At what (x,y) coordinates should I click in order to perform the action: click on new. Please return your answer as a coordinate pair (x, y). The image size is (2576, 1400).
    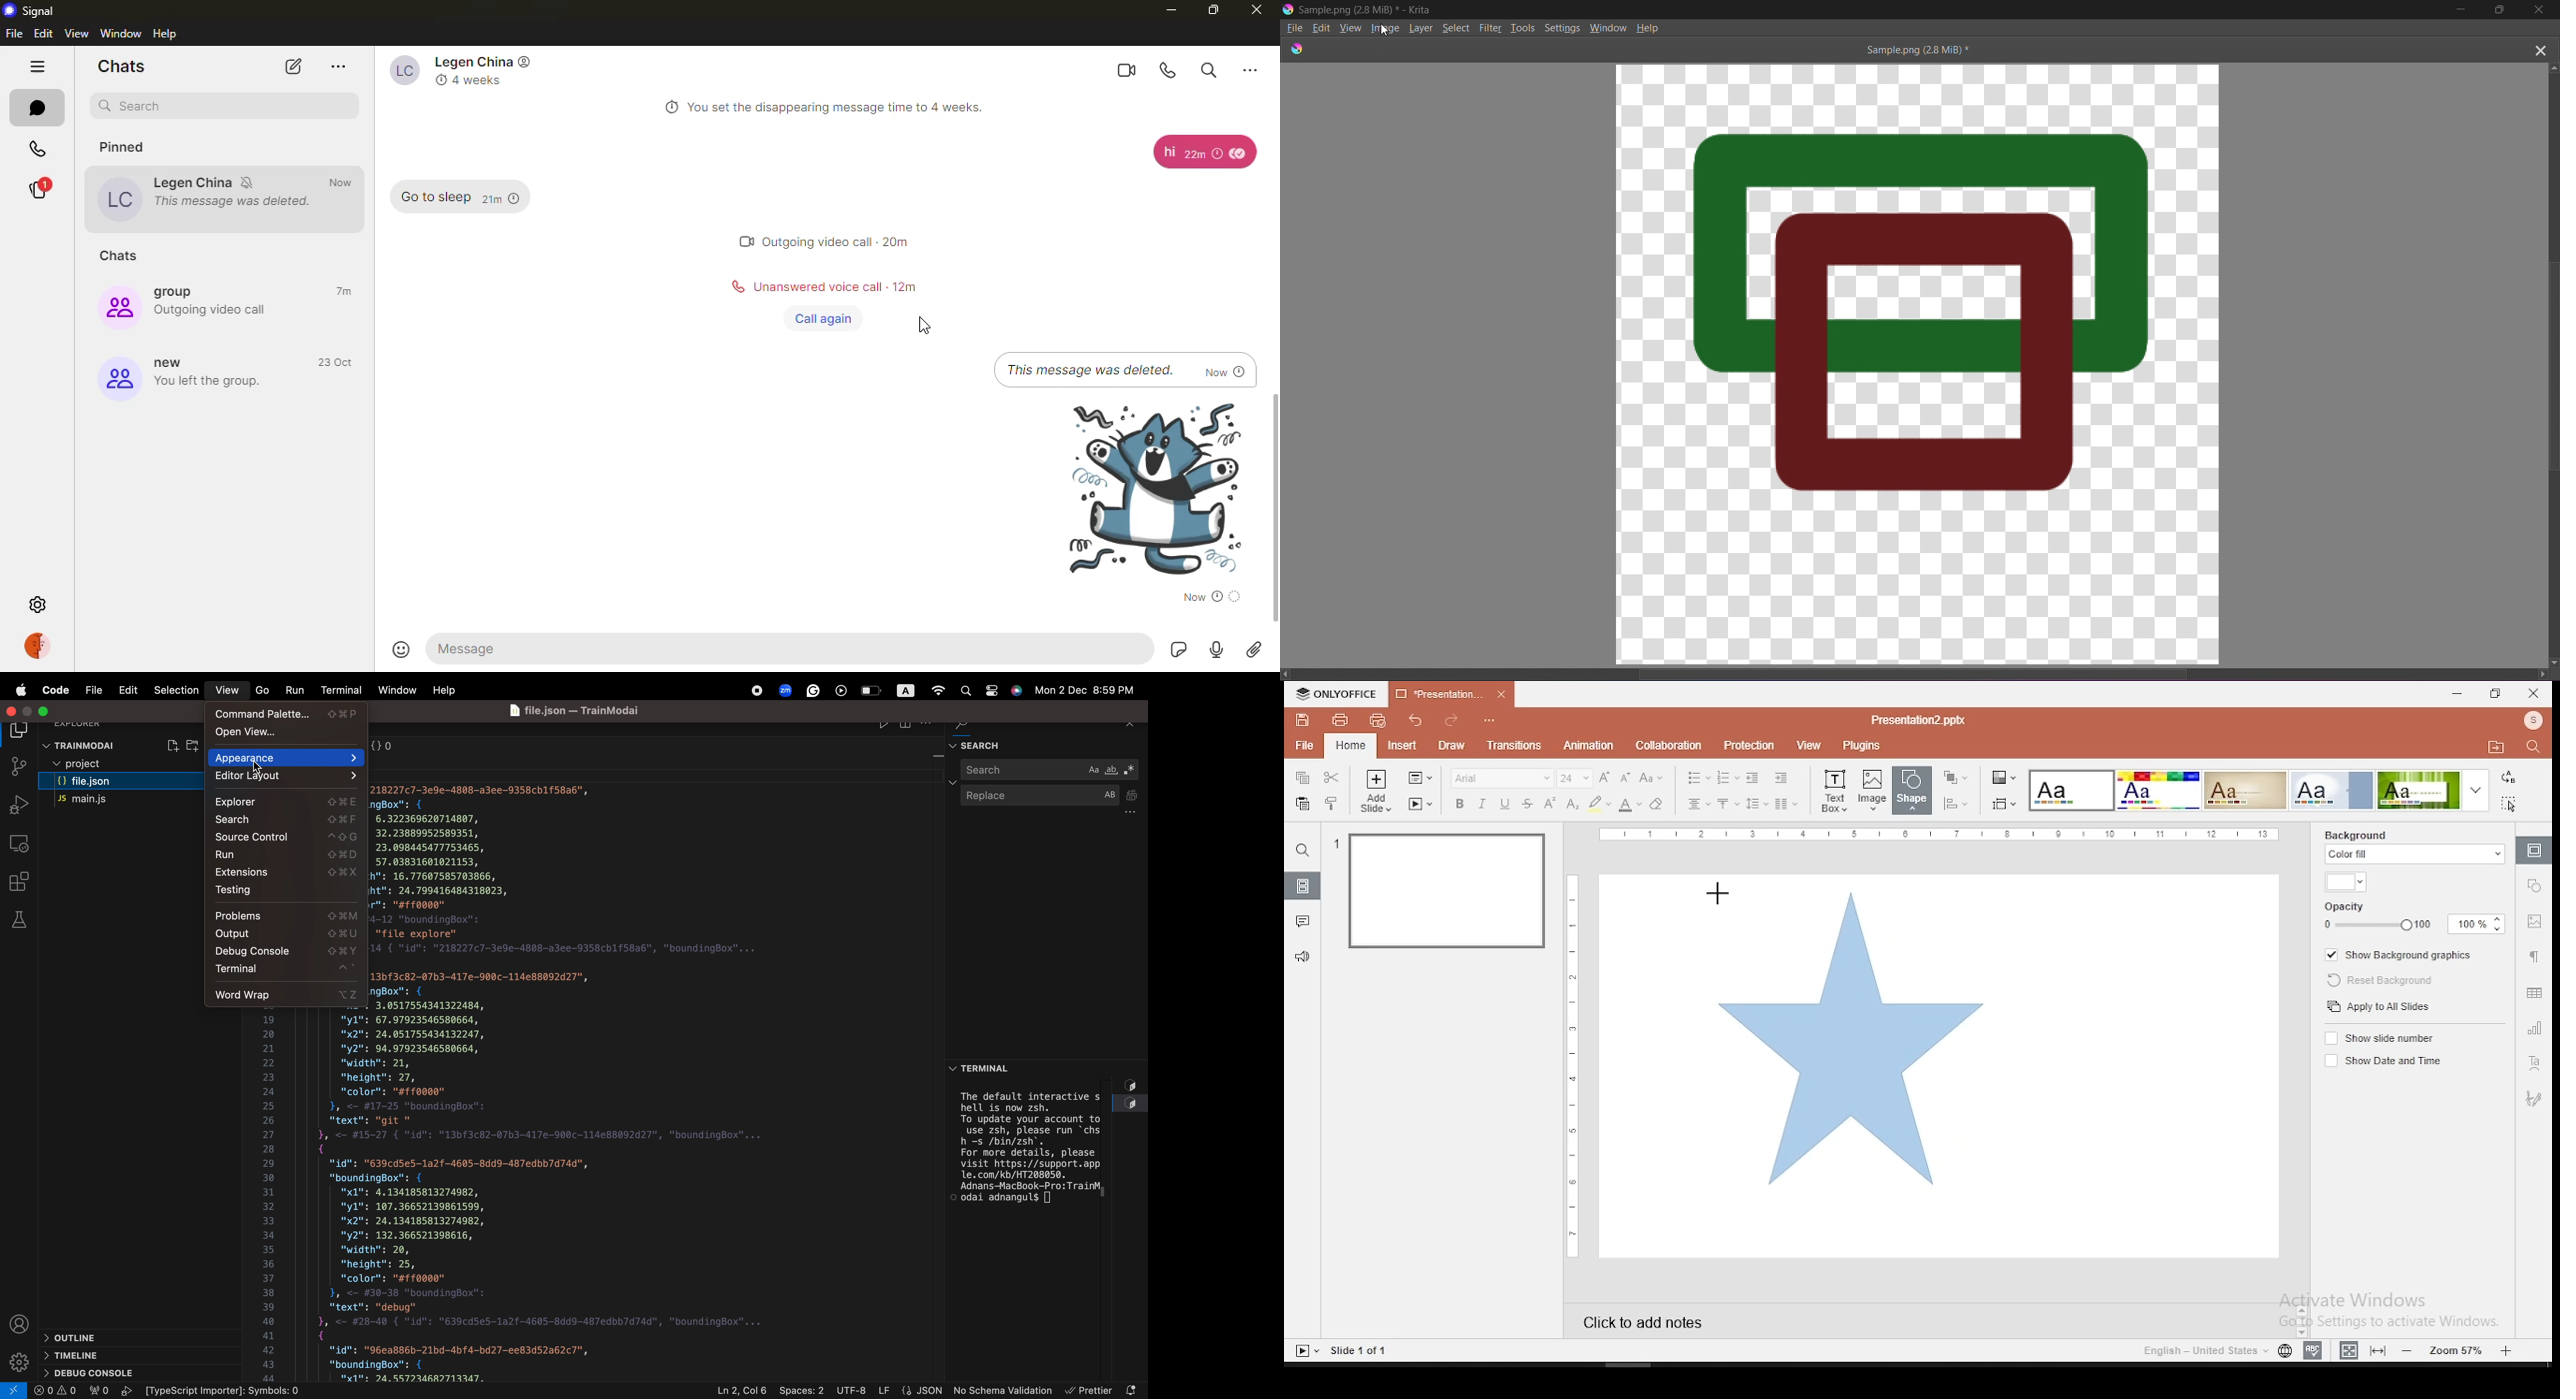
    Looking at the image, I should click on (118, 380).